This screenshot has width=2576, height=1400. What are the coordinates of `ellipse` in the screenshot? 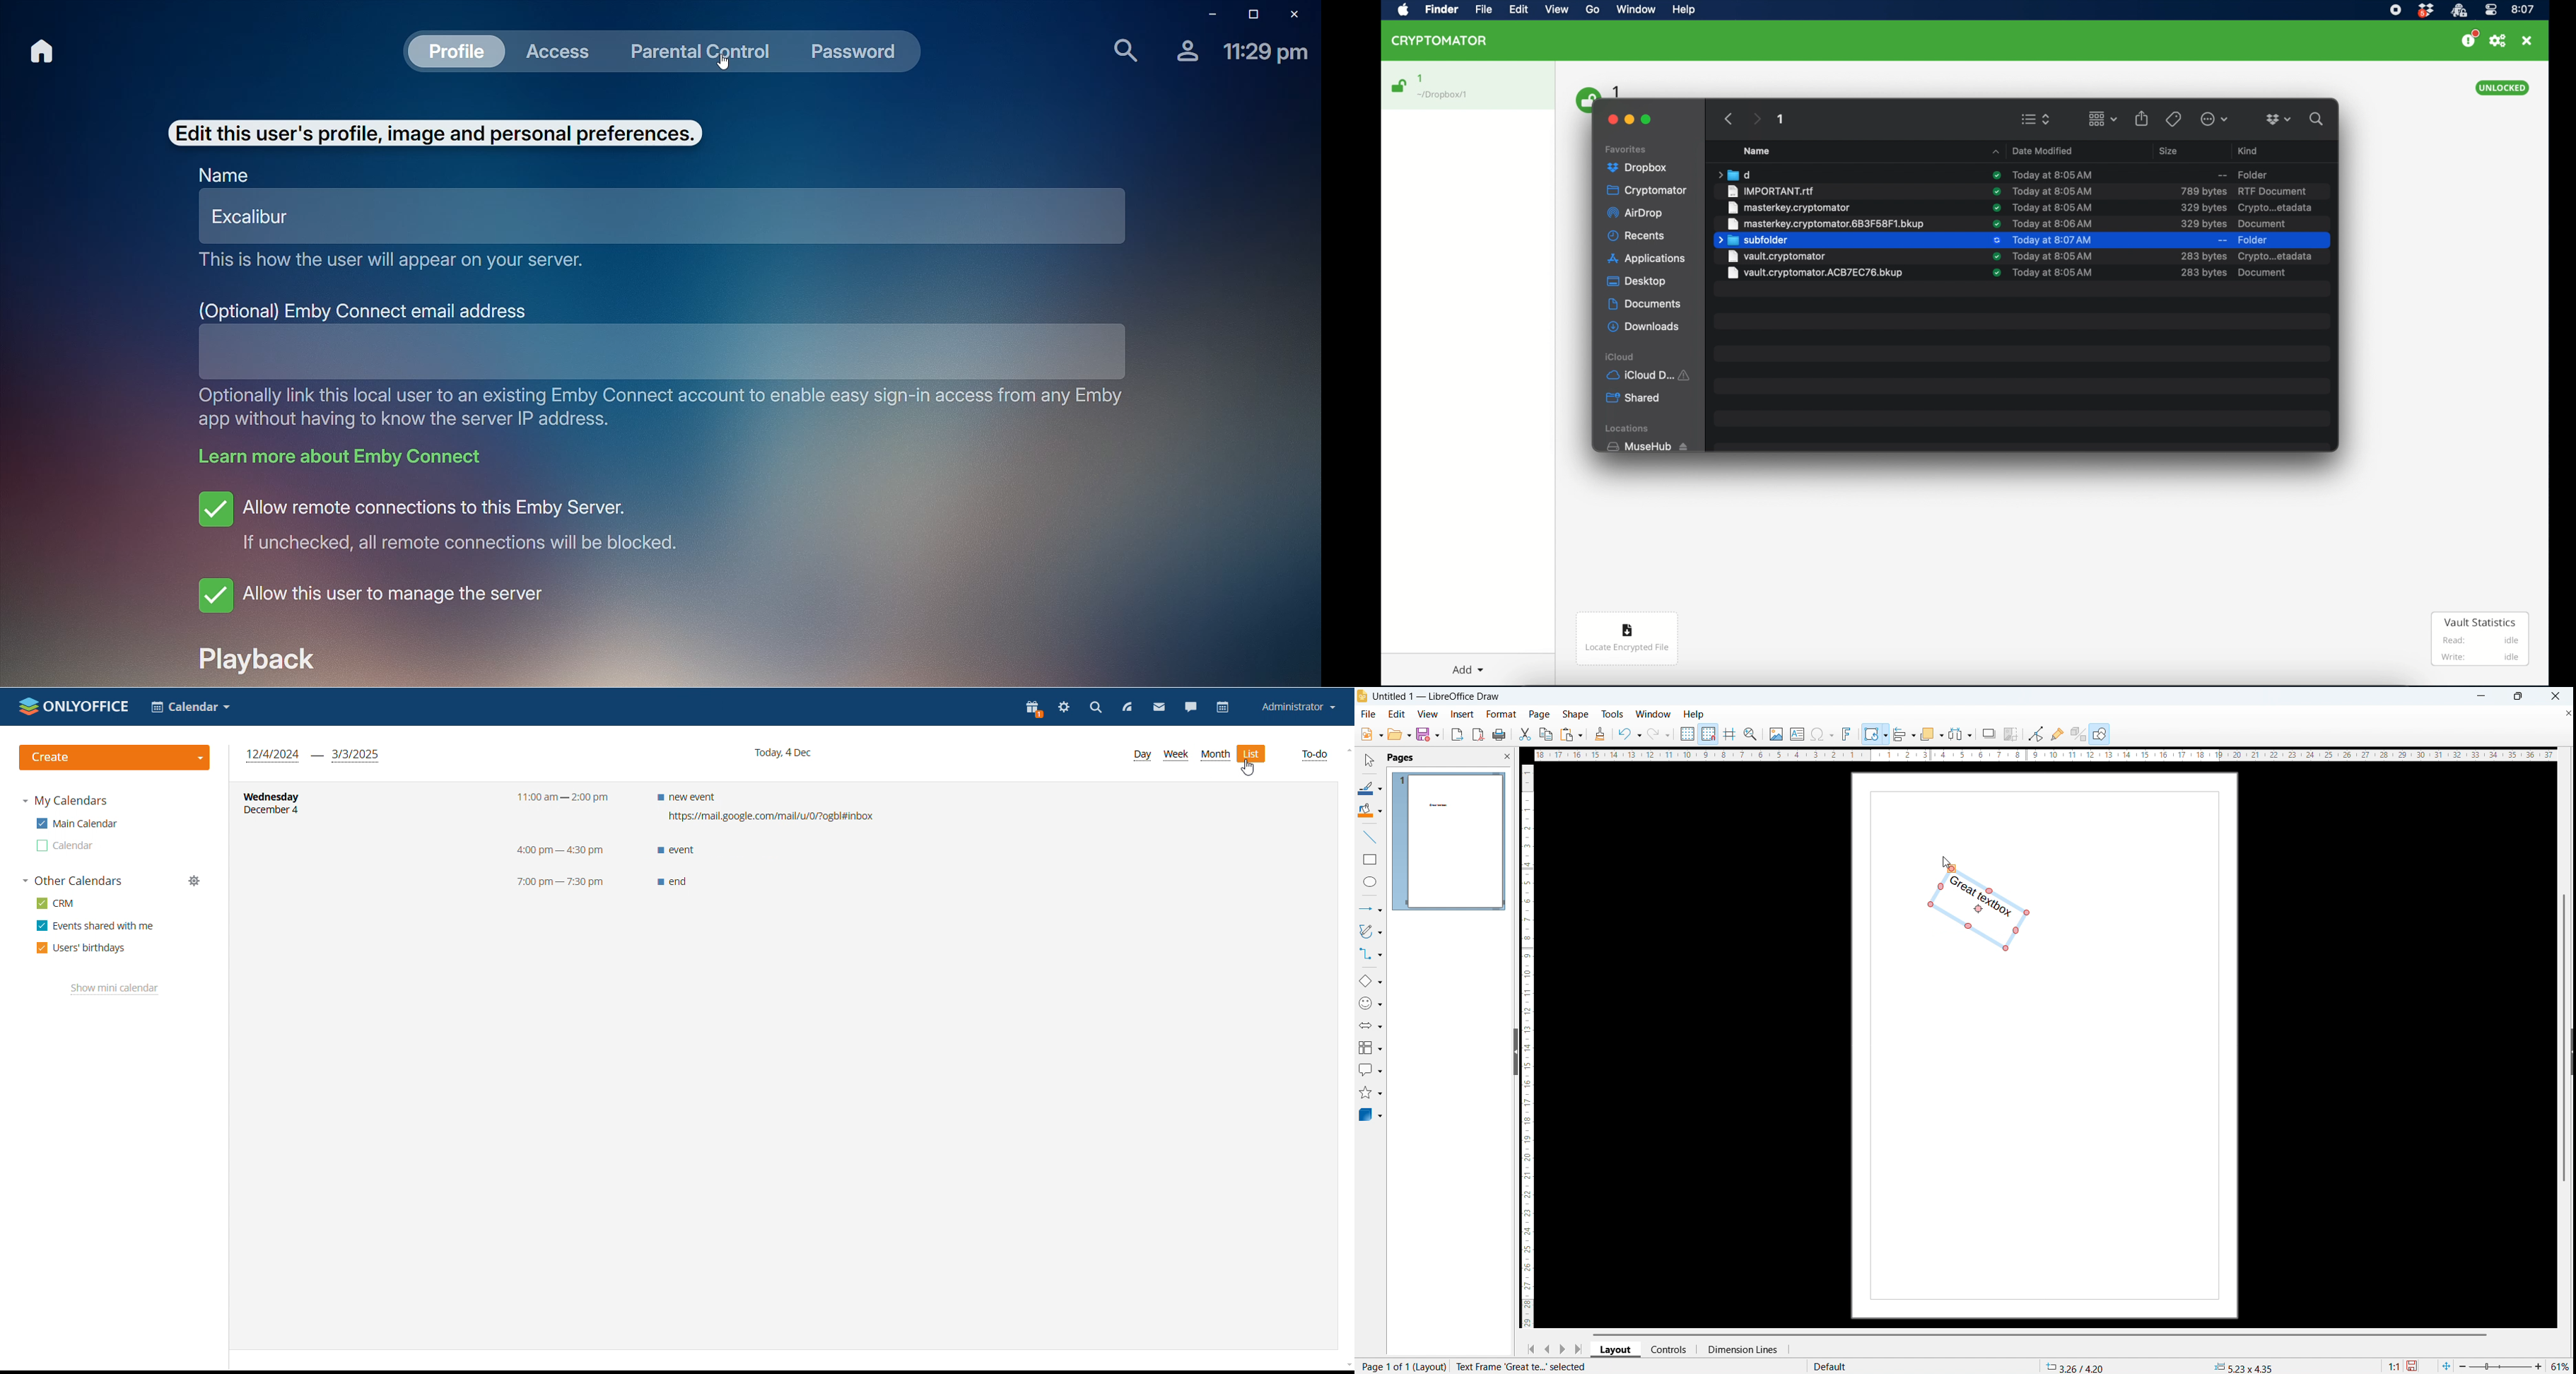 It's located at (1370, 883).